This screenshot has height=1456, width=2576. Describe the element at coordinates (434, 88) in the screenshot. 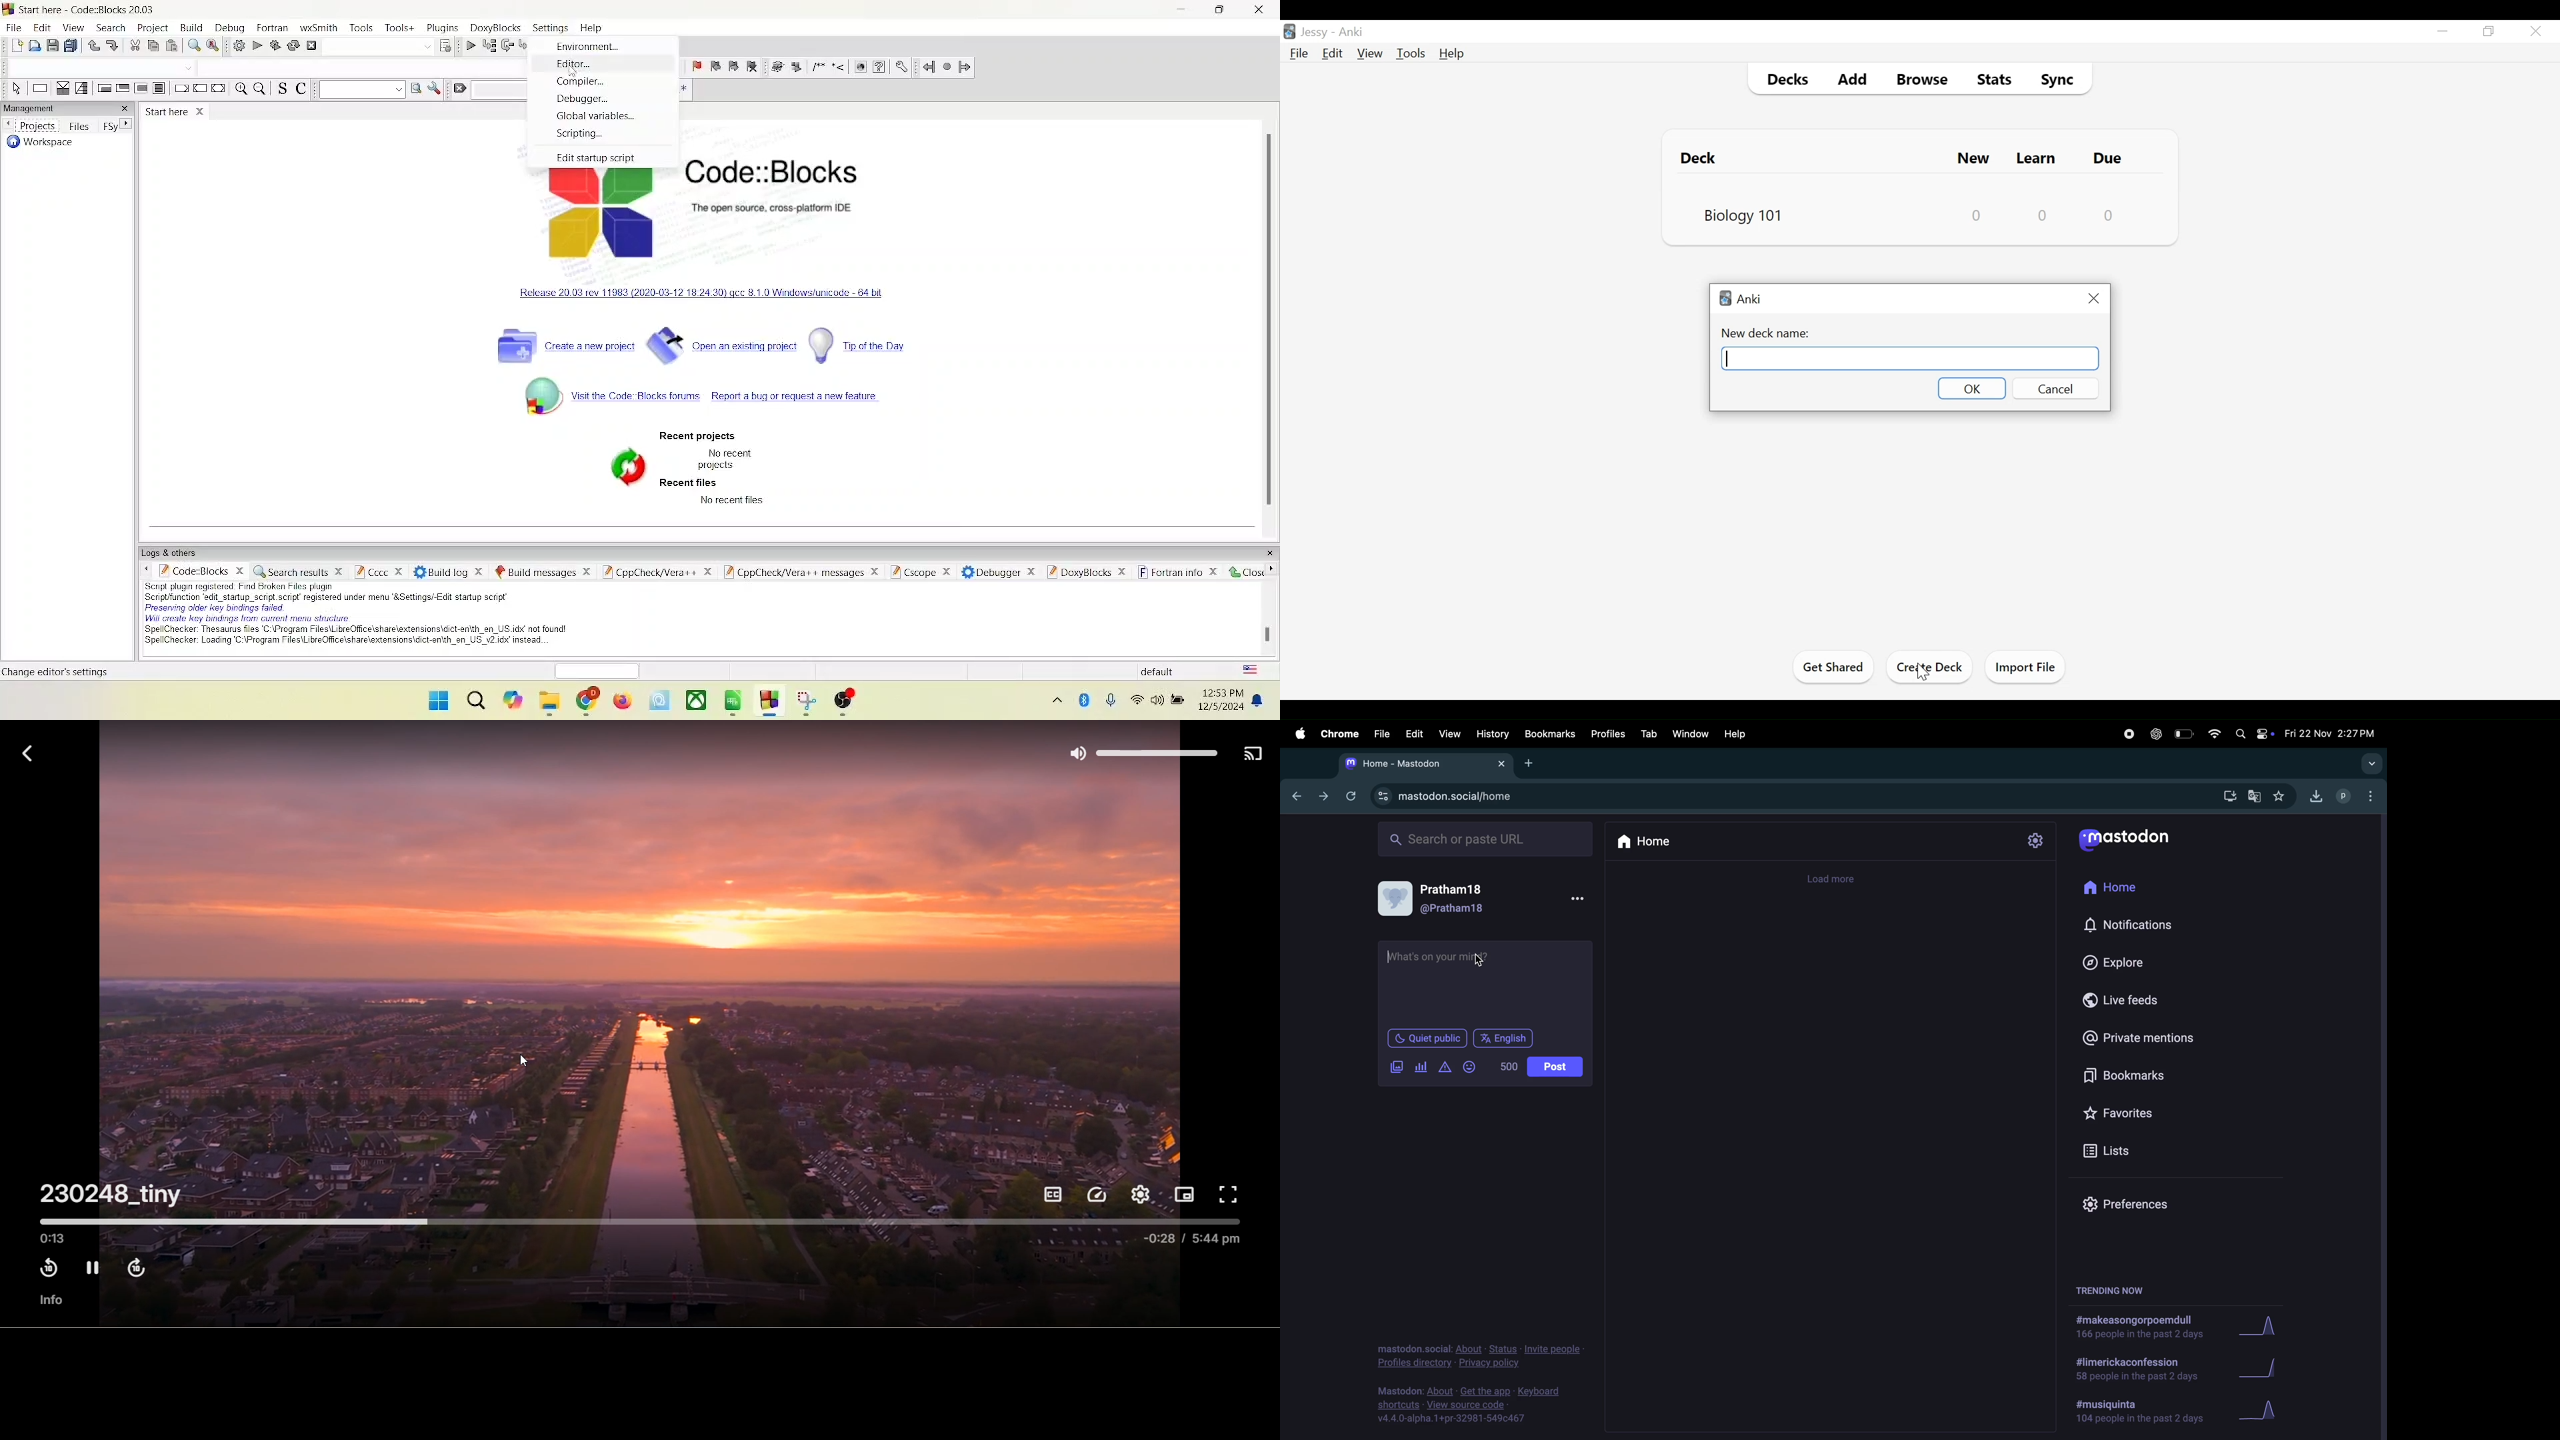

I see `settings` at that location.